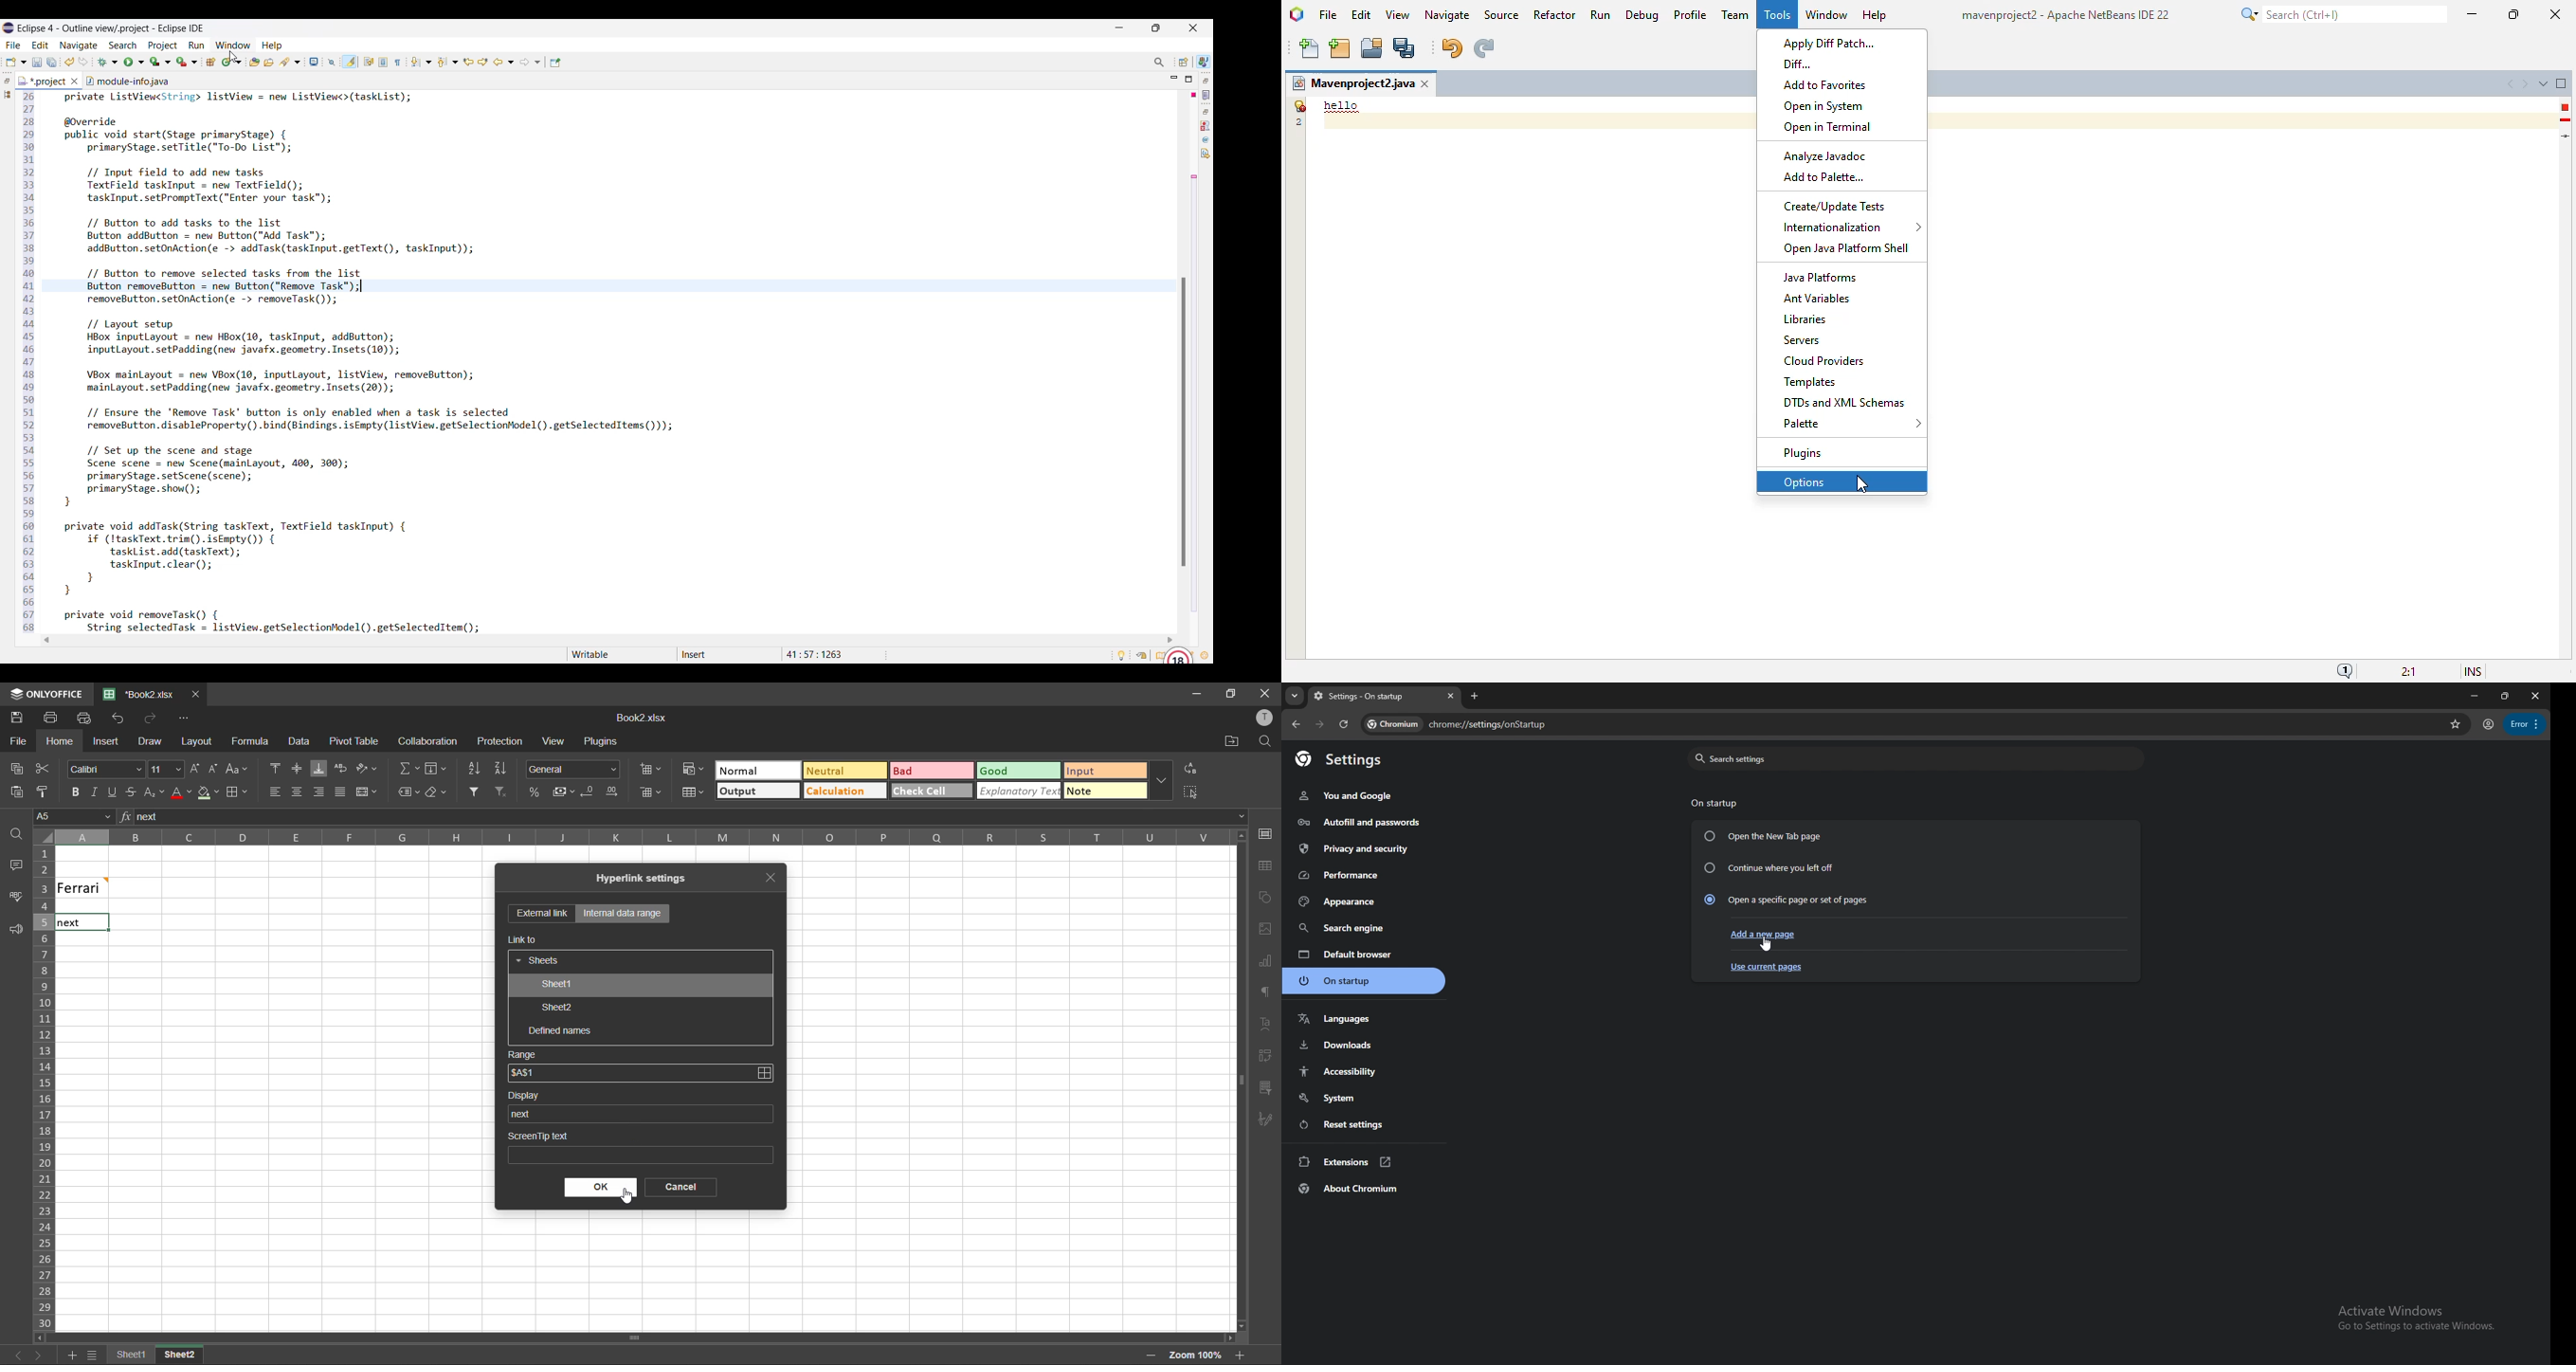  What do you see at coordinates (1451, 48) in the screenshot?
I see `undo` at bounding box center [1451, 48].